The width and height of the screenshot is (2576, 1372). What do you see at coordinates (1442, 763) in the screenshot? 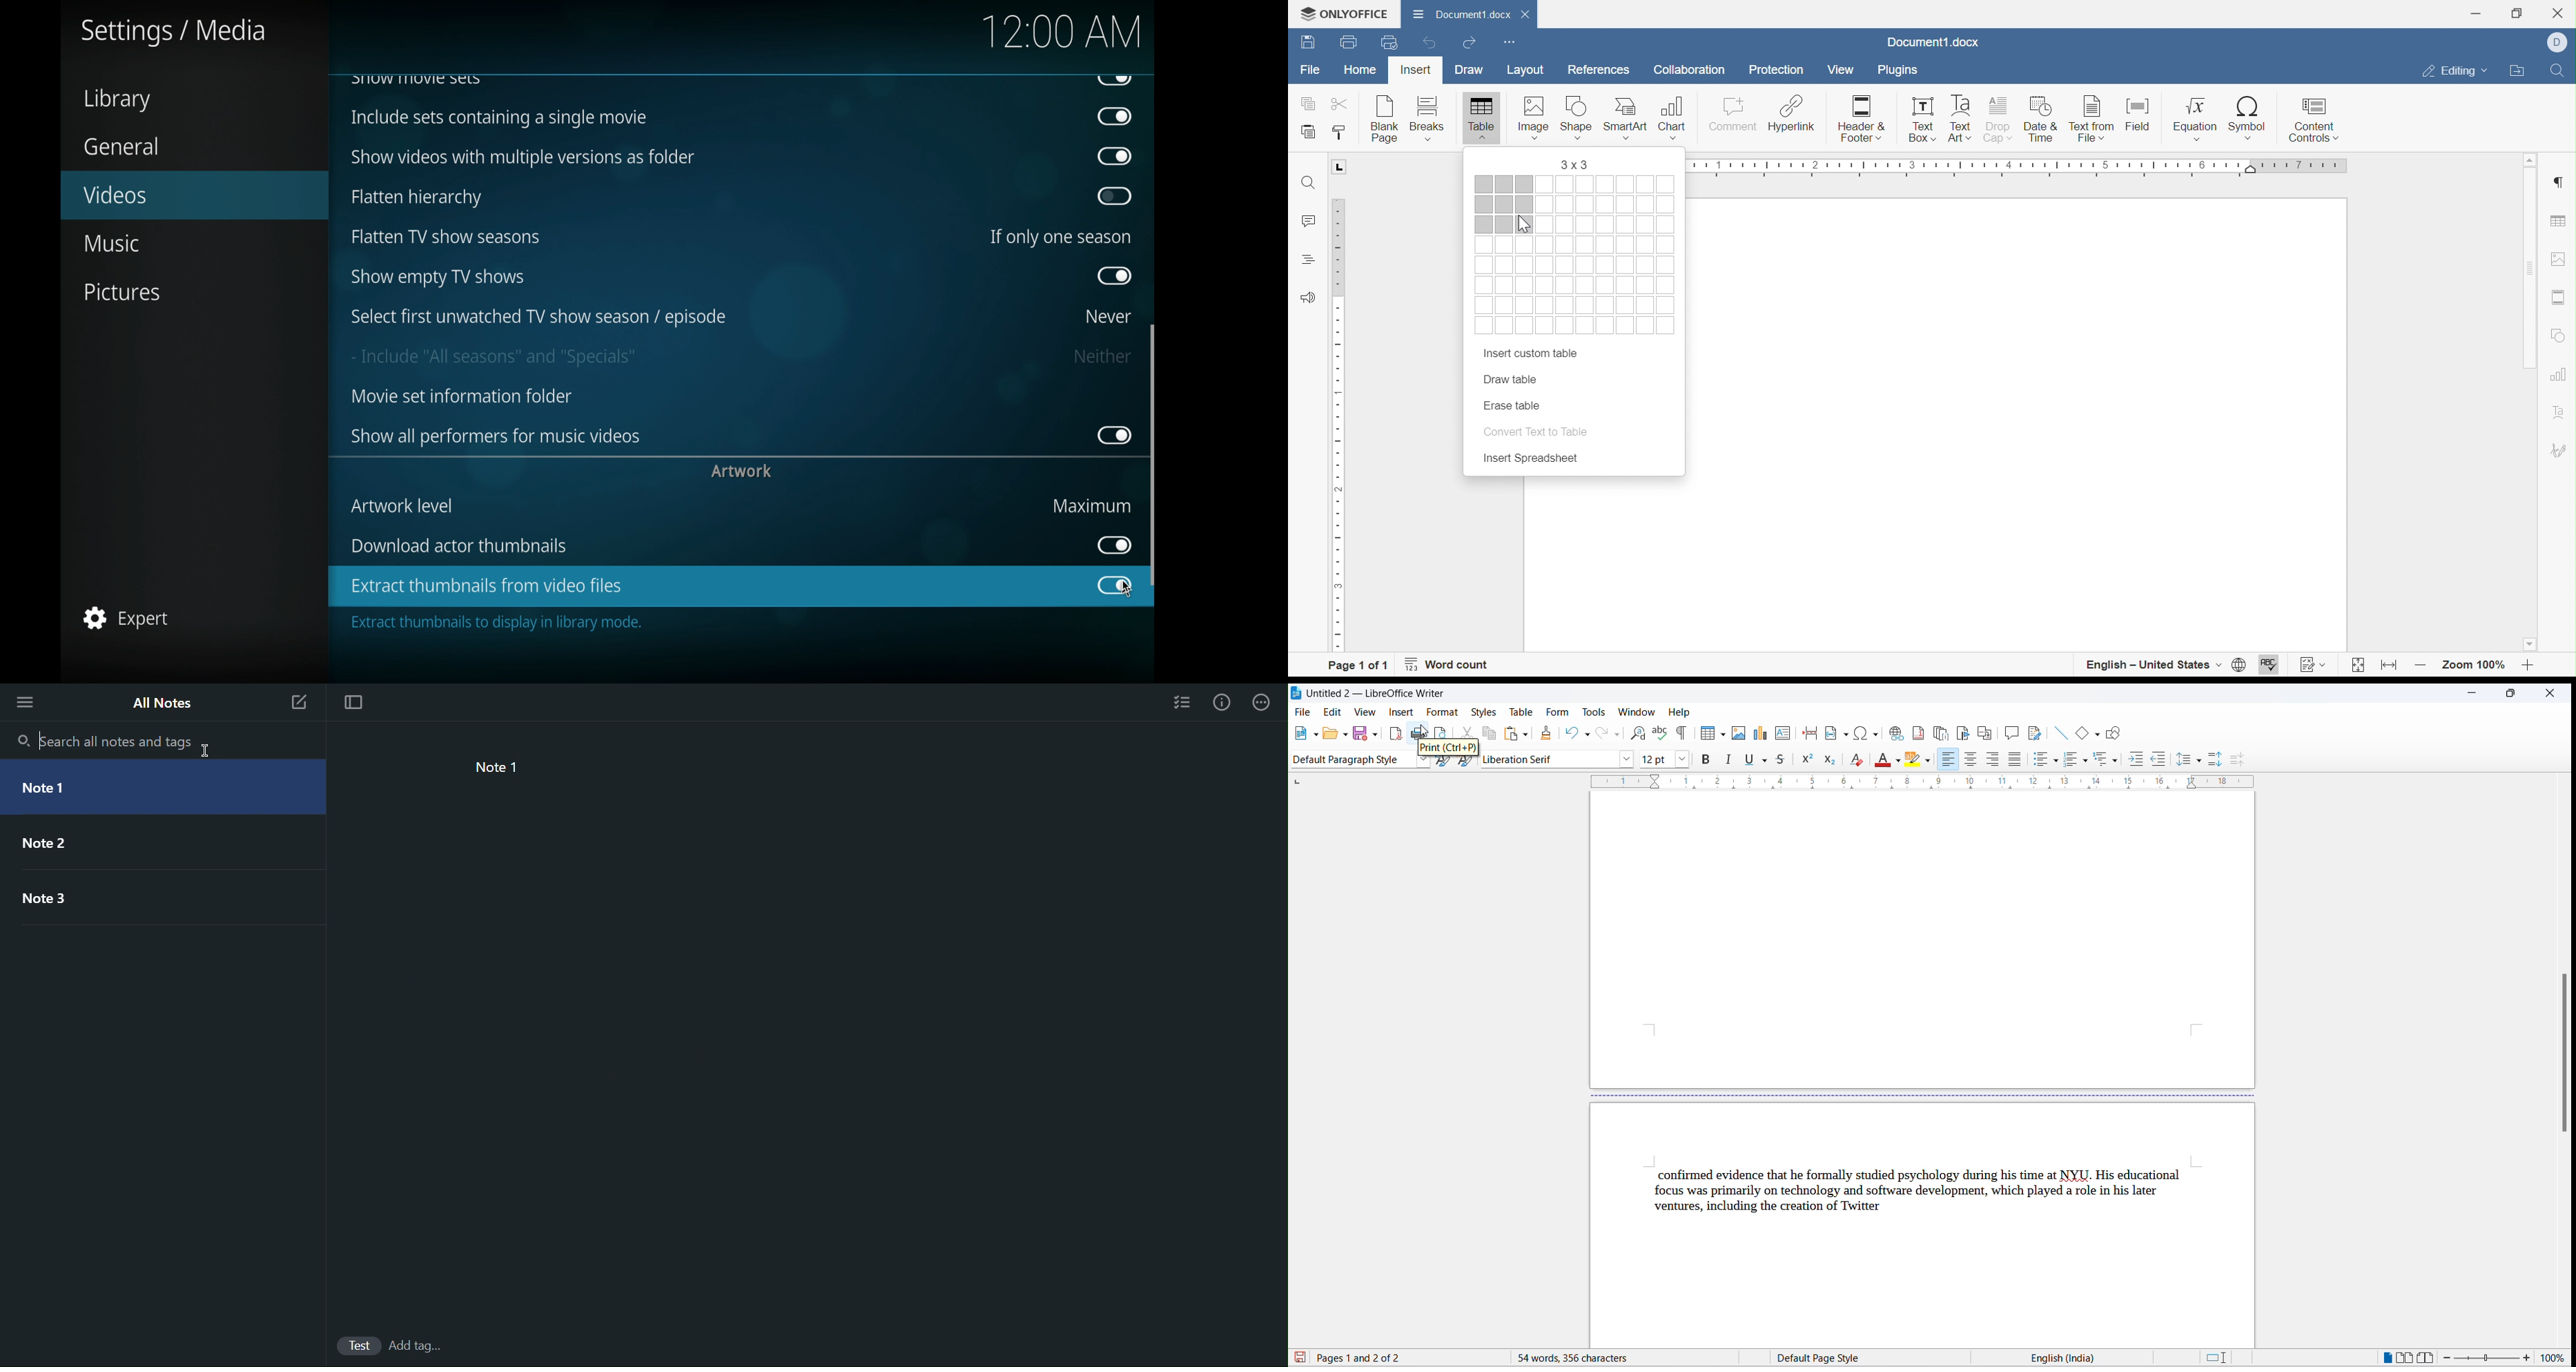
I see `update selected style` at bounding box center [1442, 763].